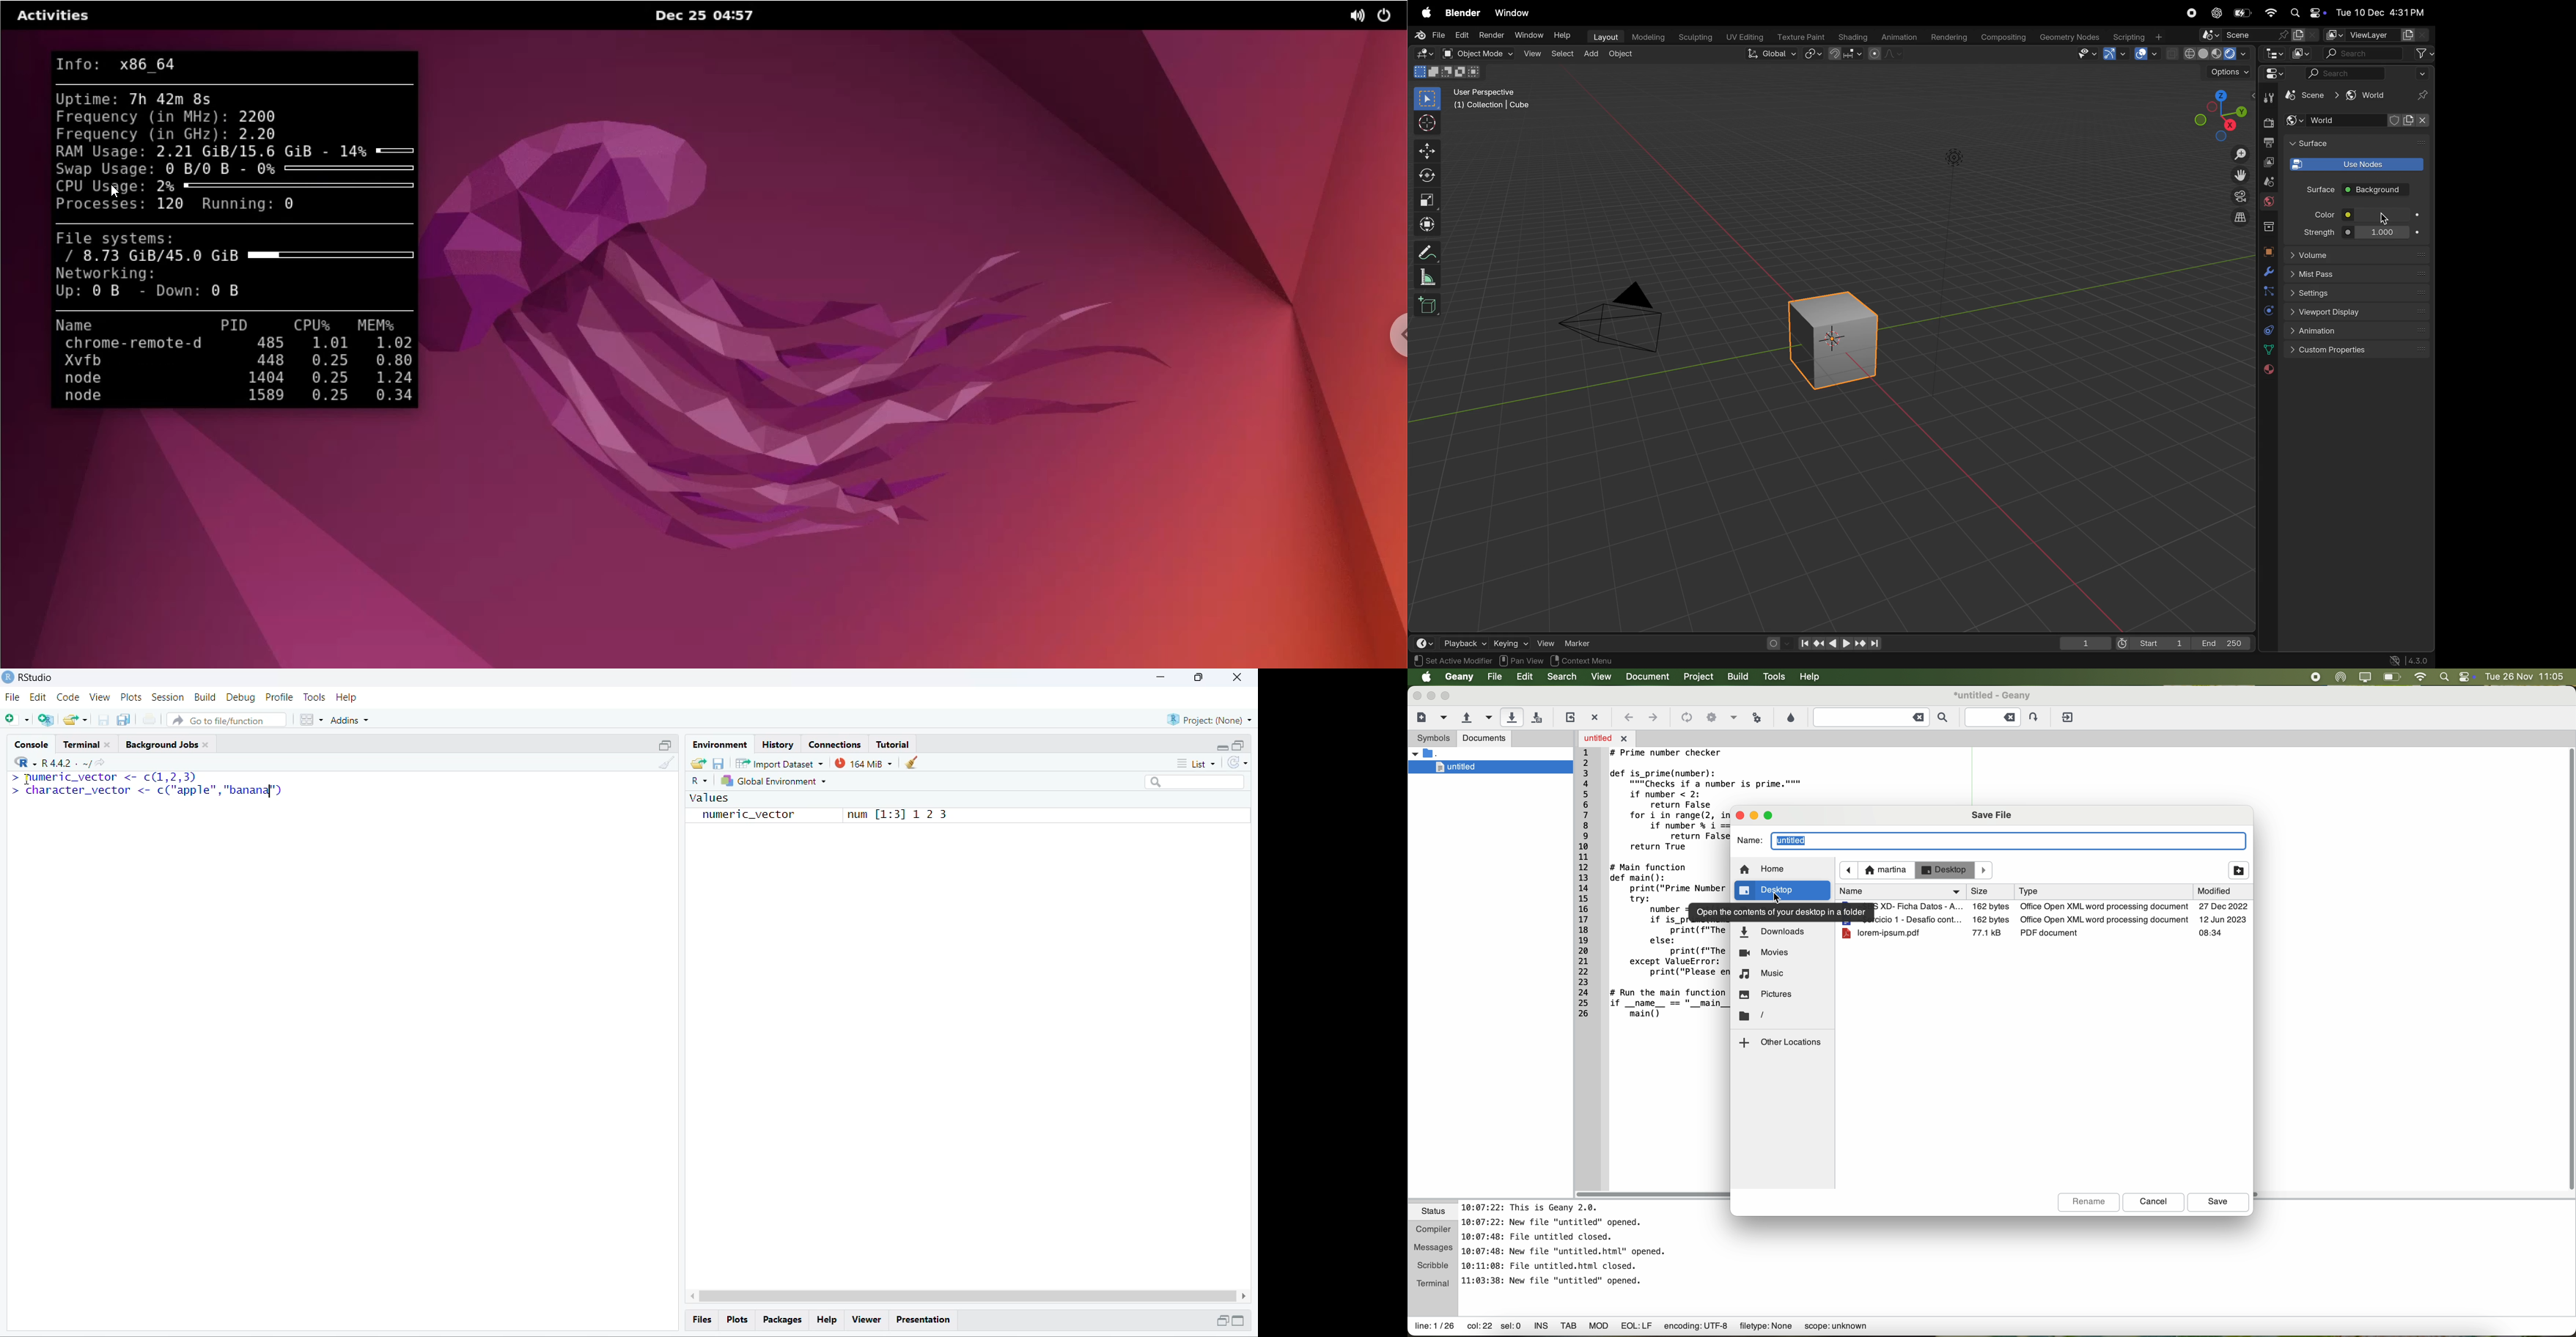 This screenshot has height=1344, width=2576. What do you see at coordinates (1211, 719) in the screenshot?
I see `Project: (None)` at bounding box center [1211, 719].